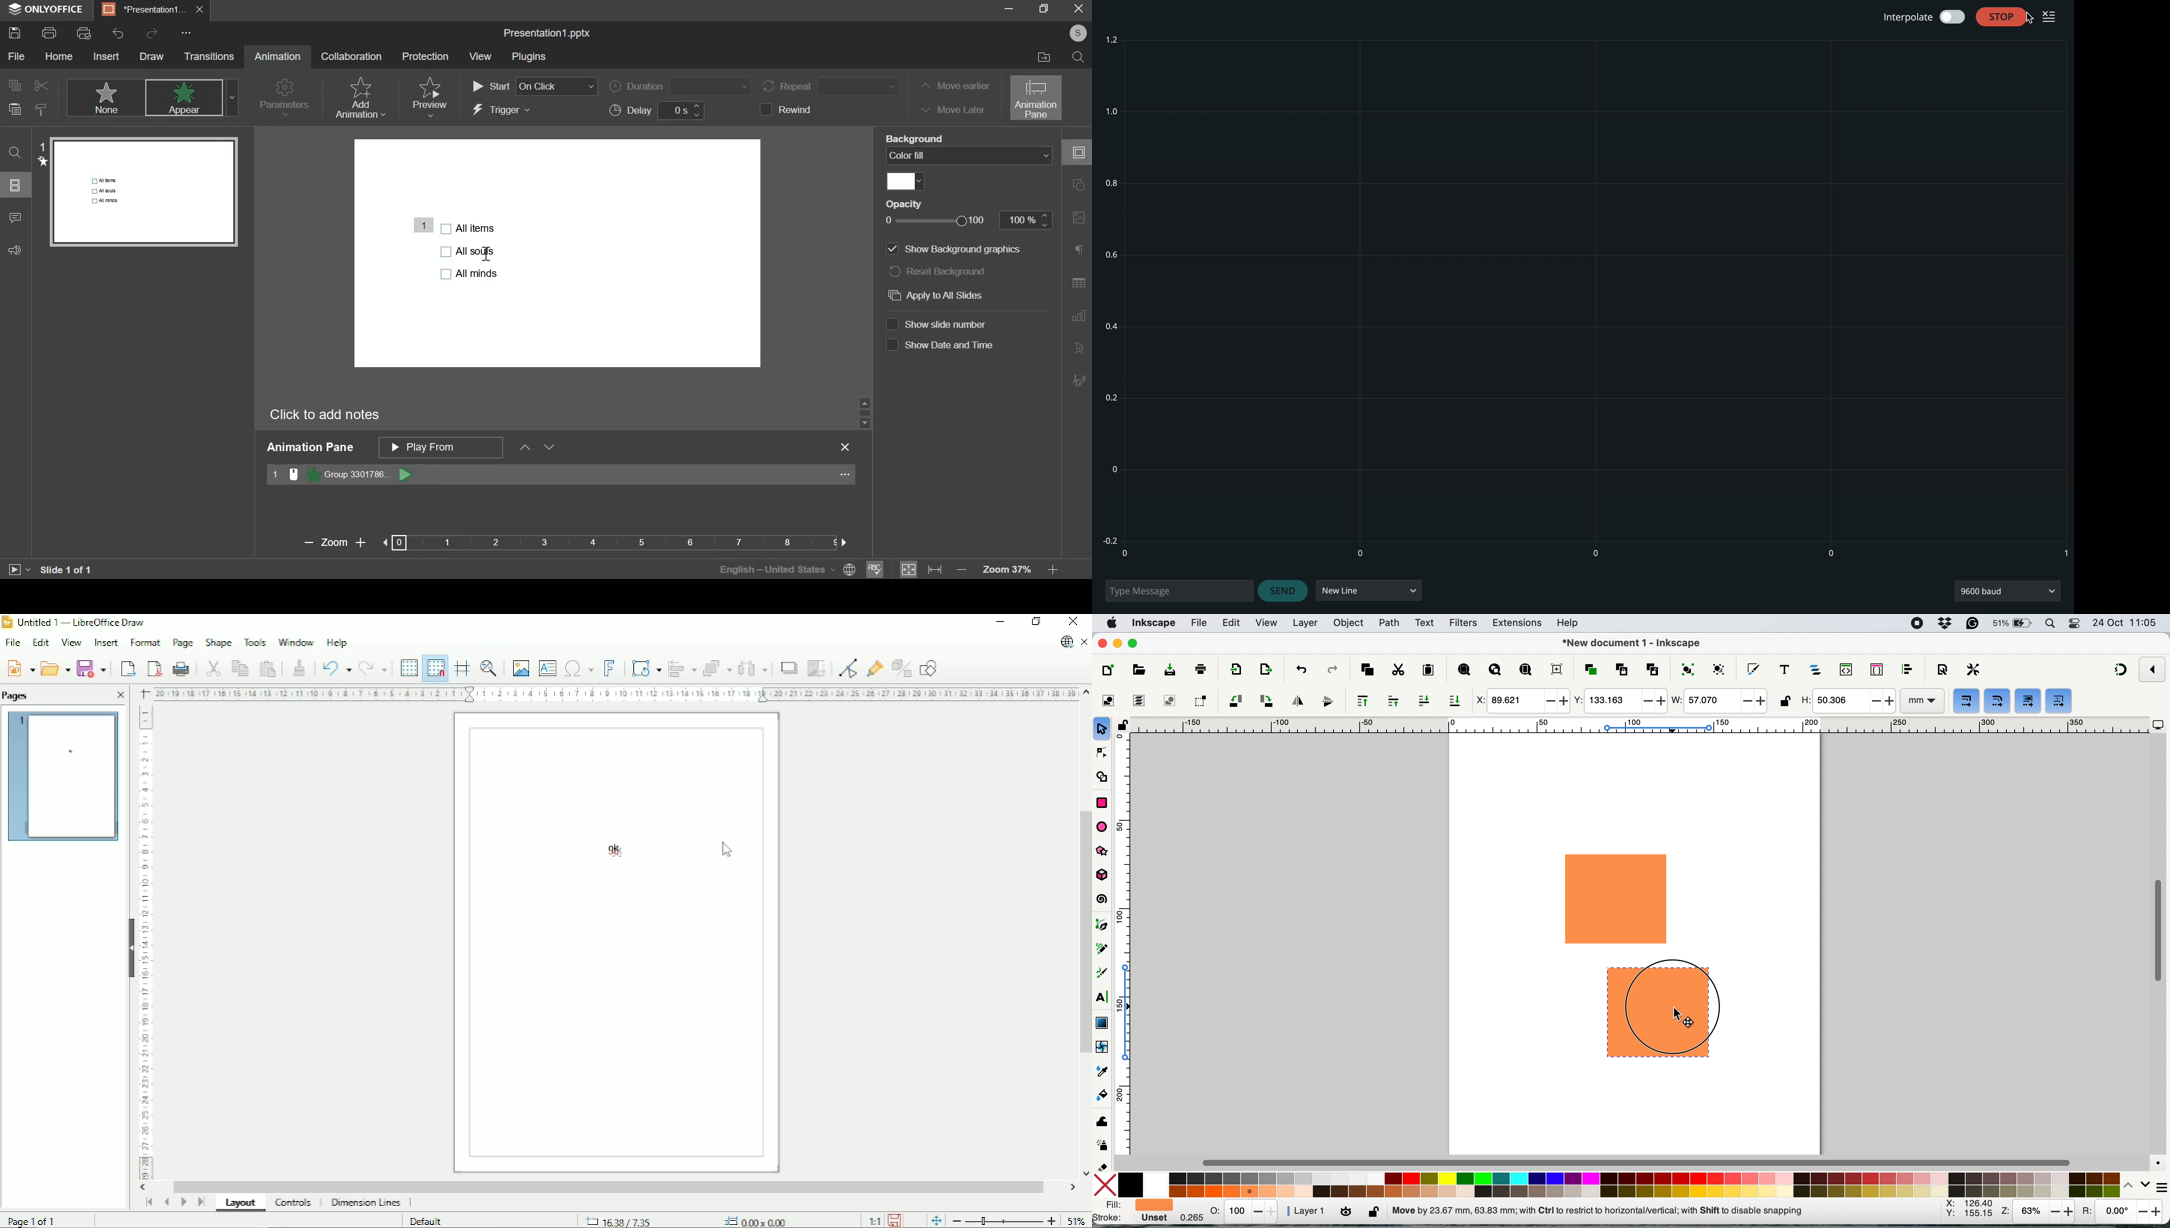 The image size is (2184, 1232). What do you see at coordinates (1036, 621) in the screenshot?
I see `Restore down` at bounding box center [1036, 621].